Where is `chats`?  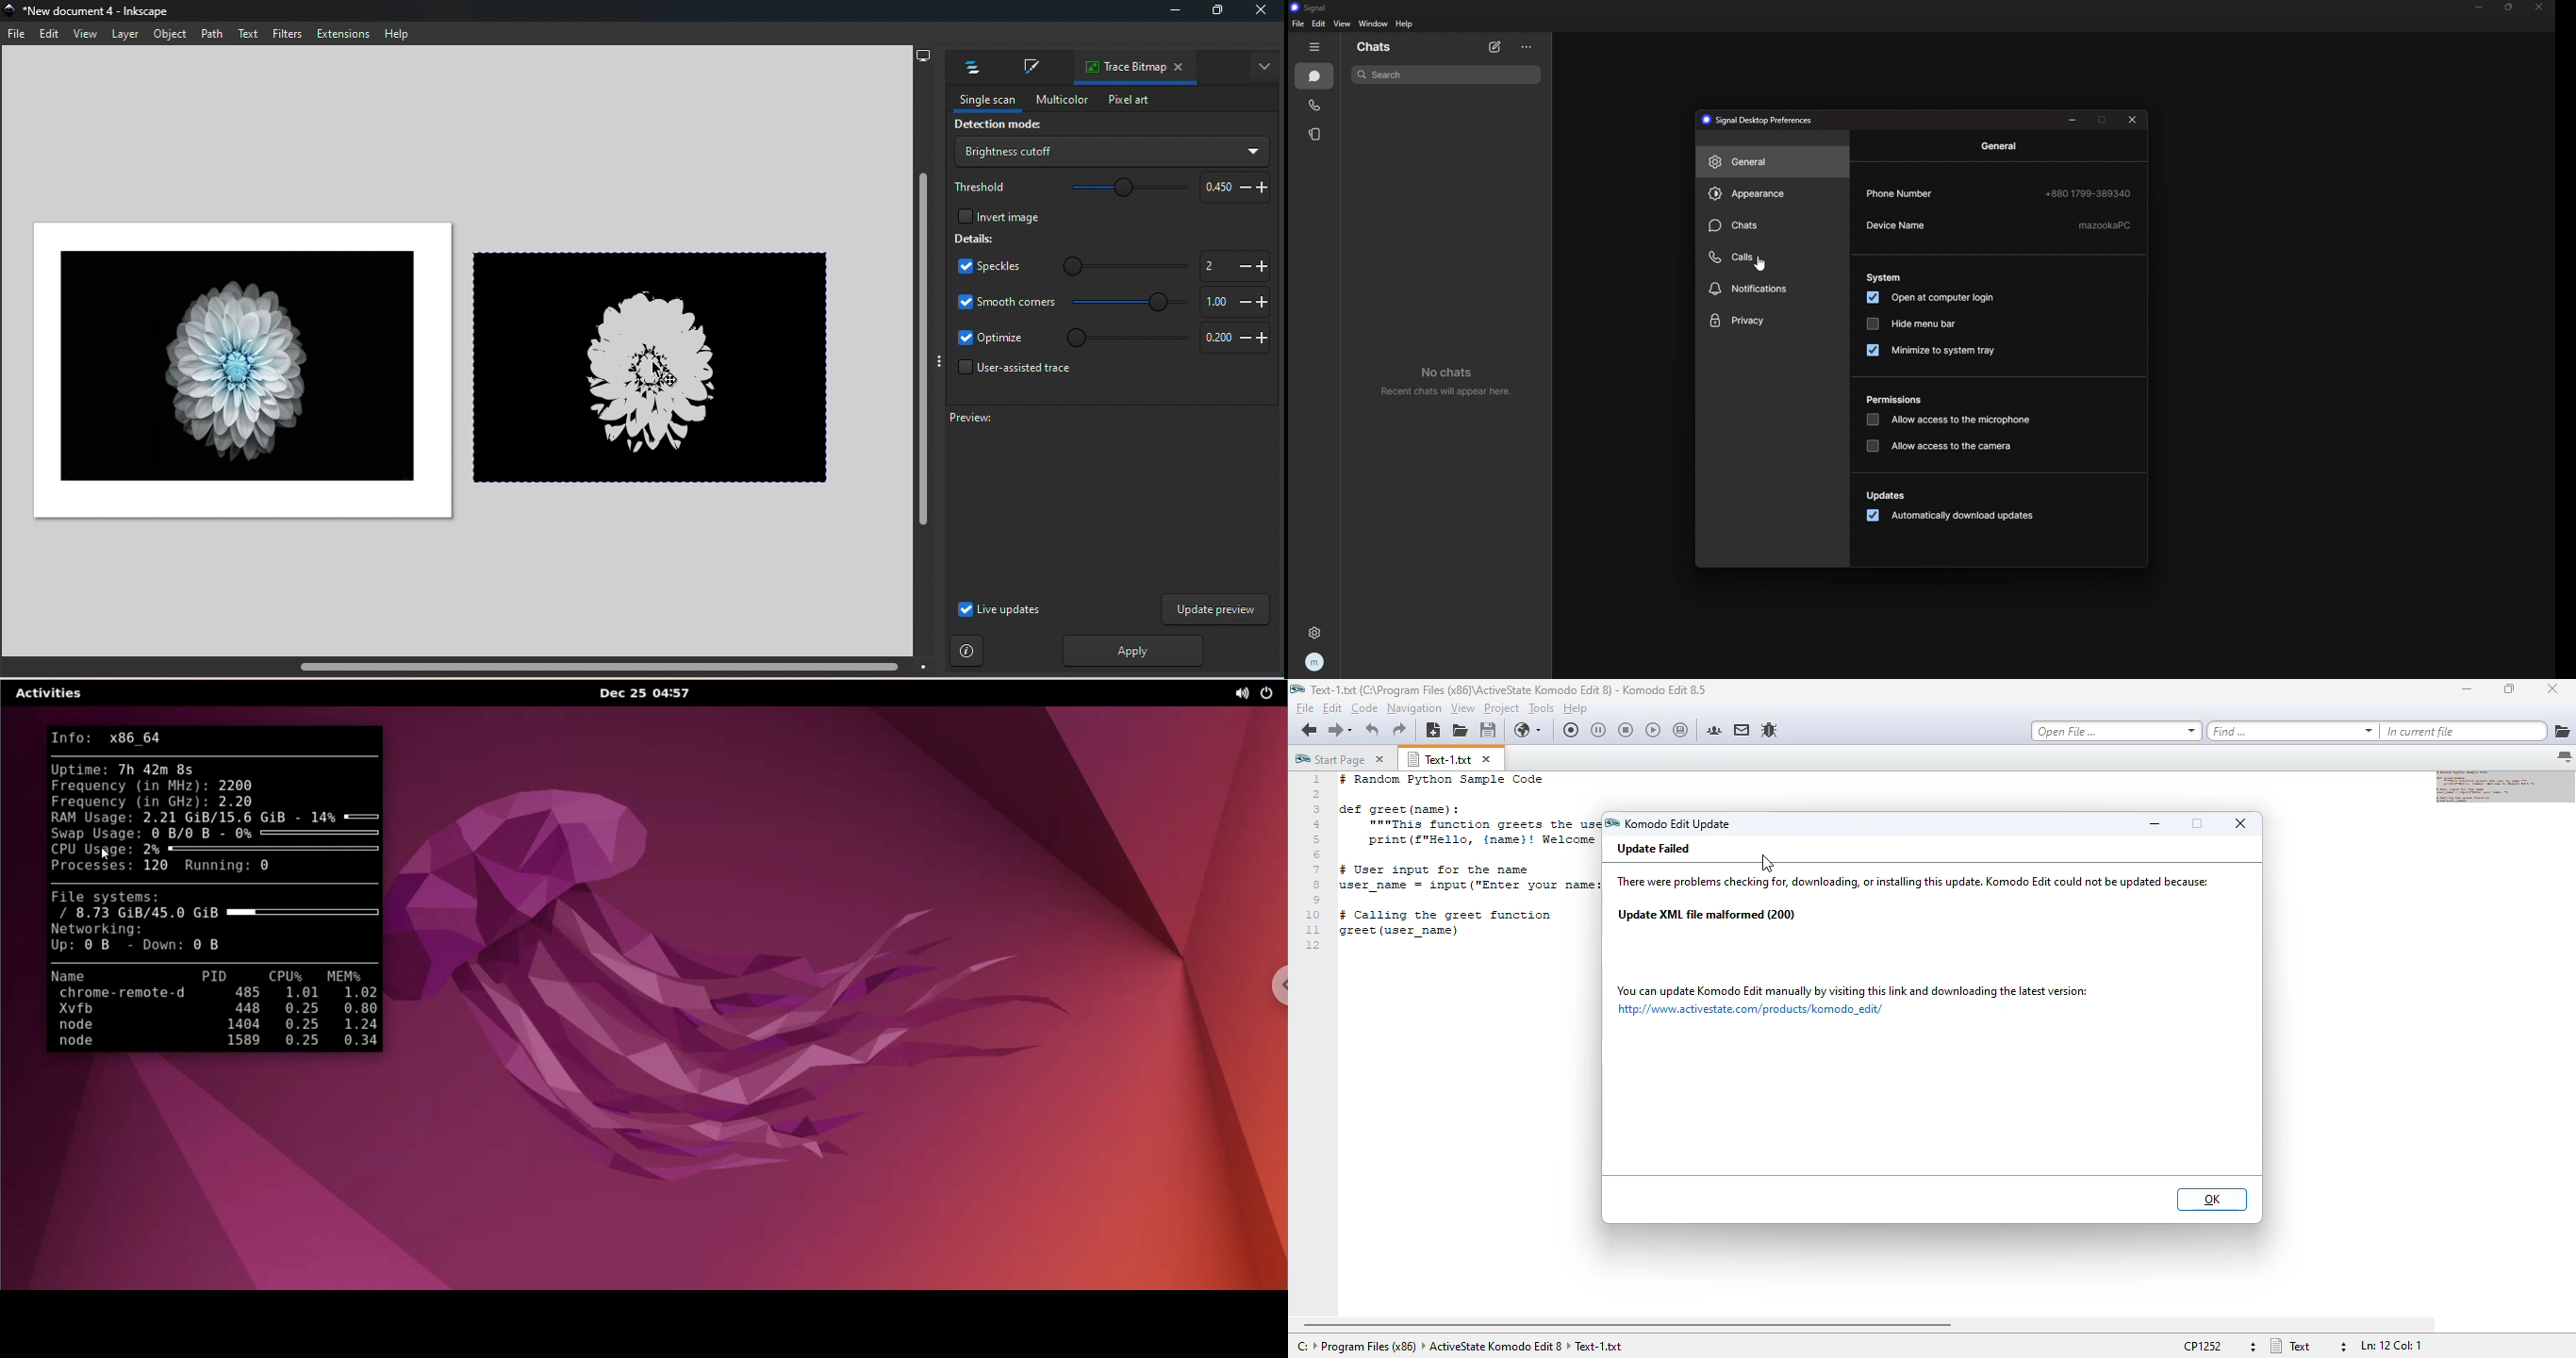 chats is located at coordinates (1766, 226).